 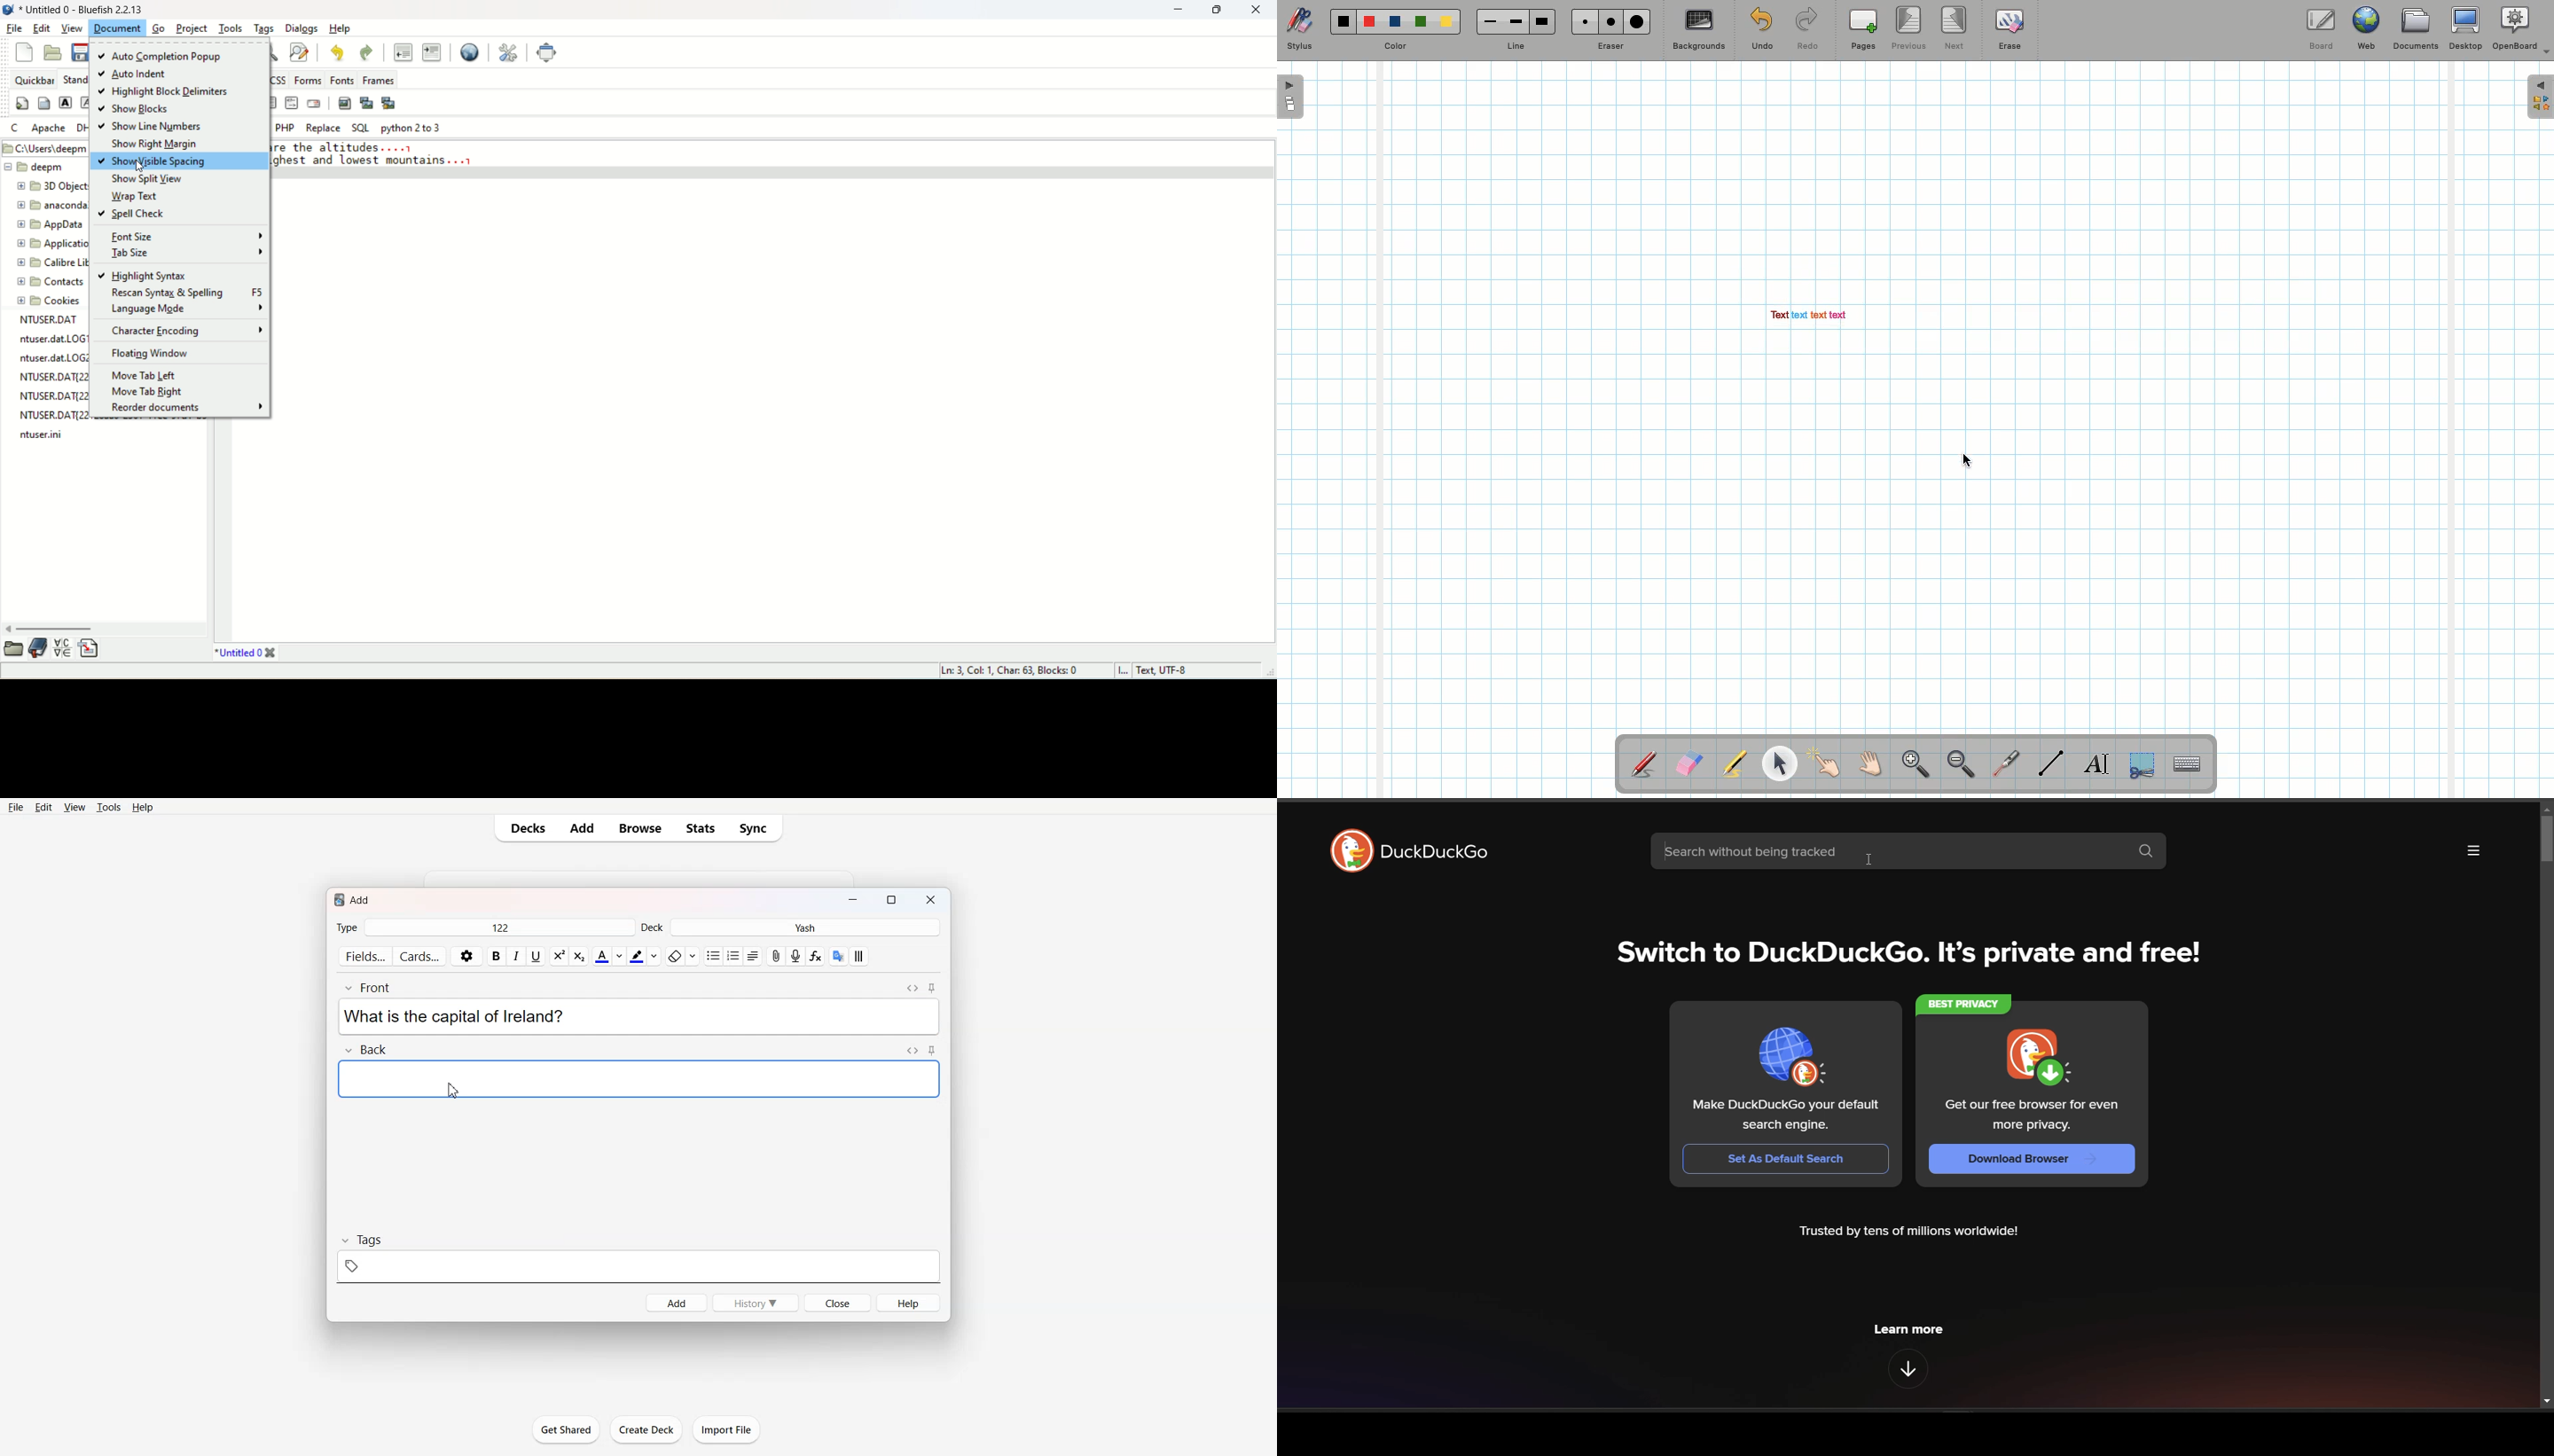 I want to click on ol the altitudes...
lghest and lowest mountains...1, so click(x=384, y=154).